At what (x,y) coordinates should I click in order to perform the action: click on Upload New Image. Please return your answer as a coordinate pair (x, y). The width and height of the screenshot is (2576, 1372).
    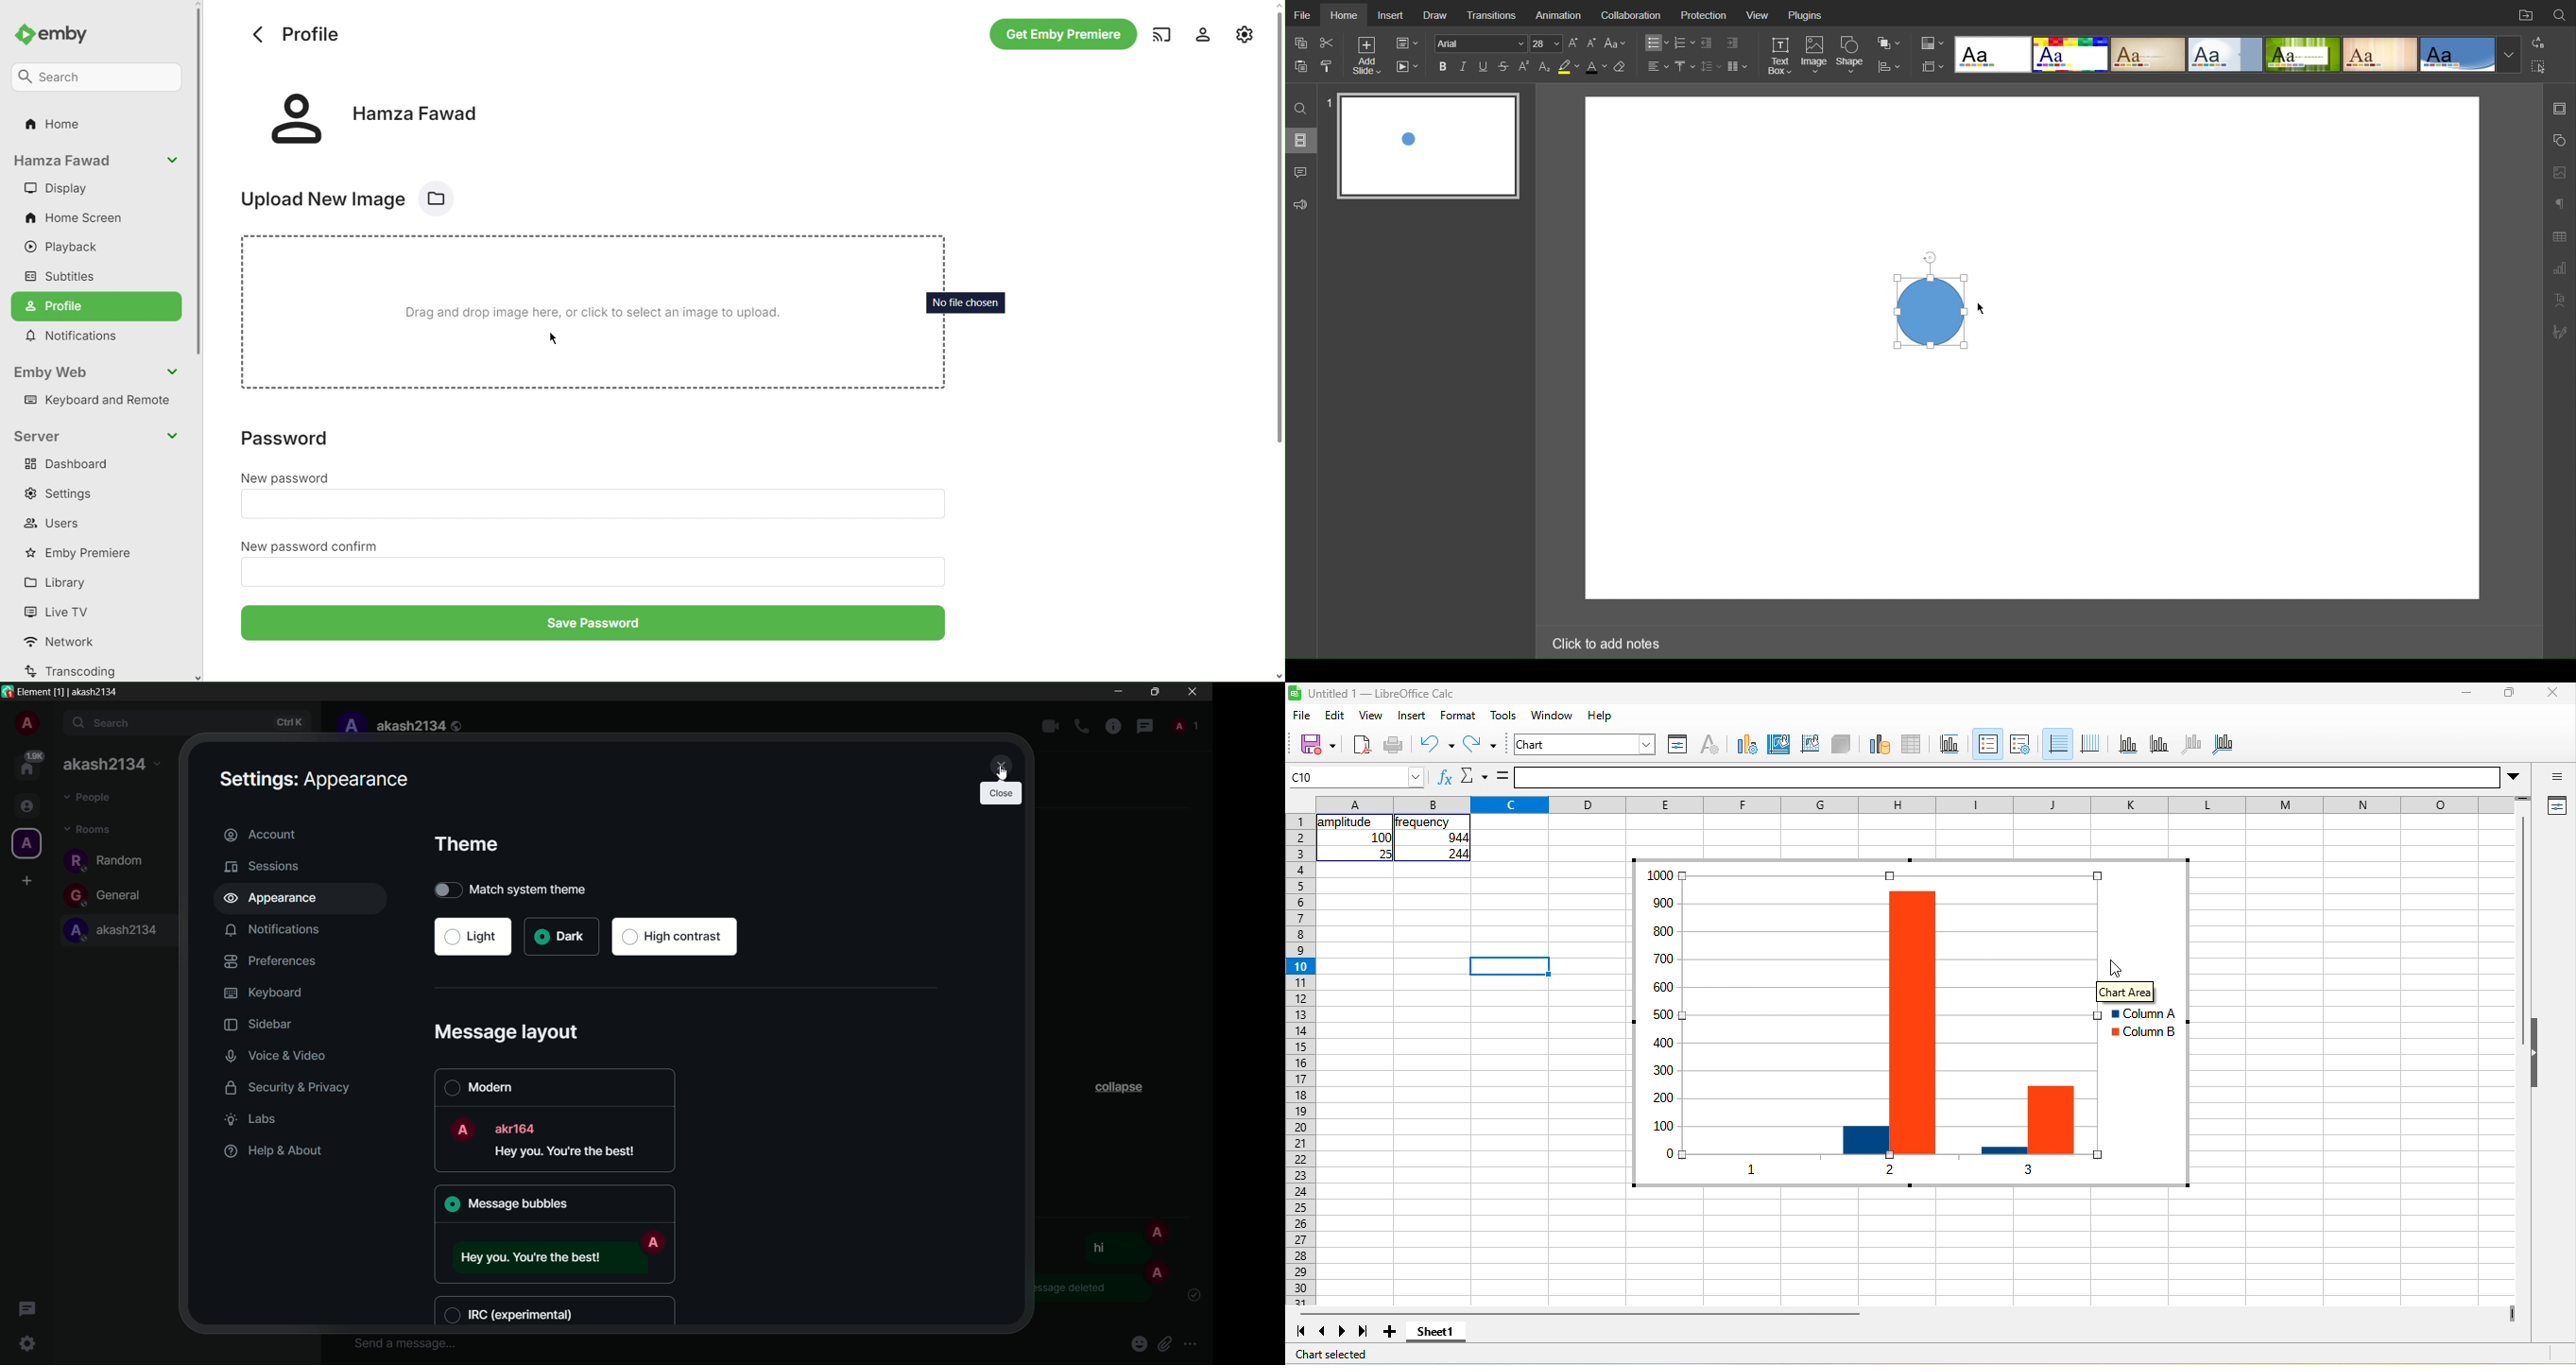
    Looking at the image, I should click on (356, 196).